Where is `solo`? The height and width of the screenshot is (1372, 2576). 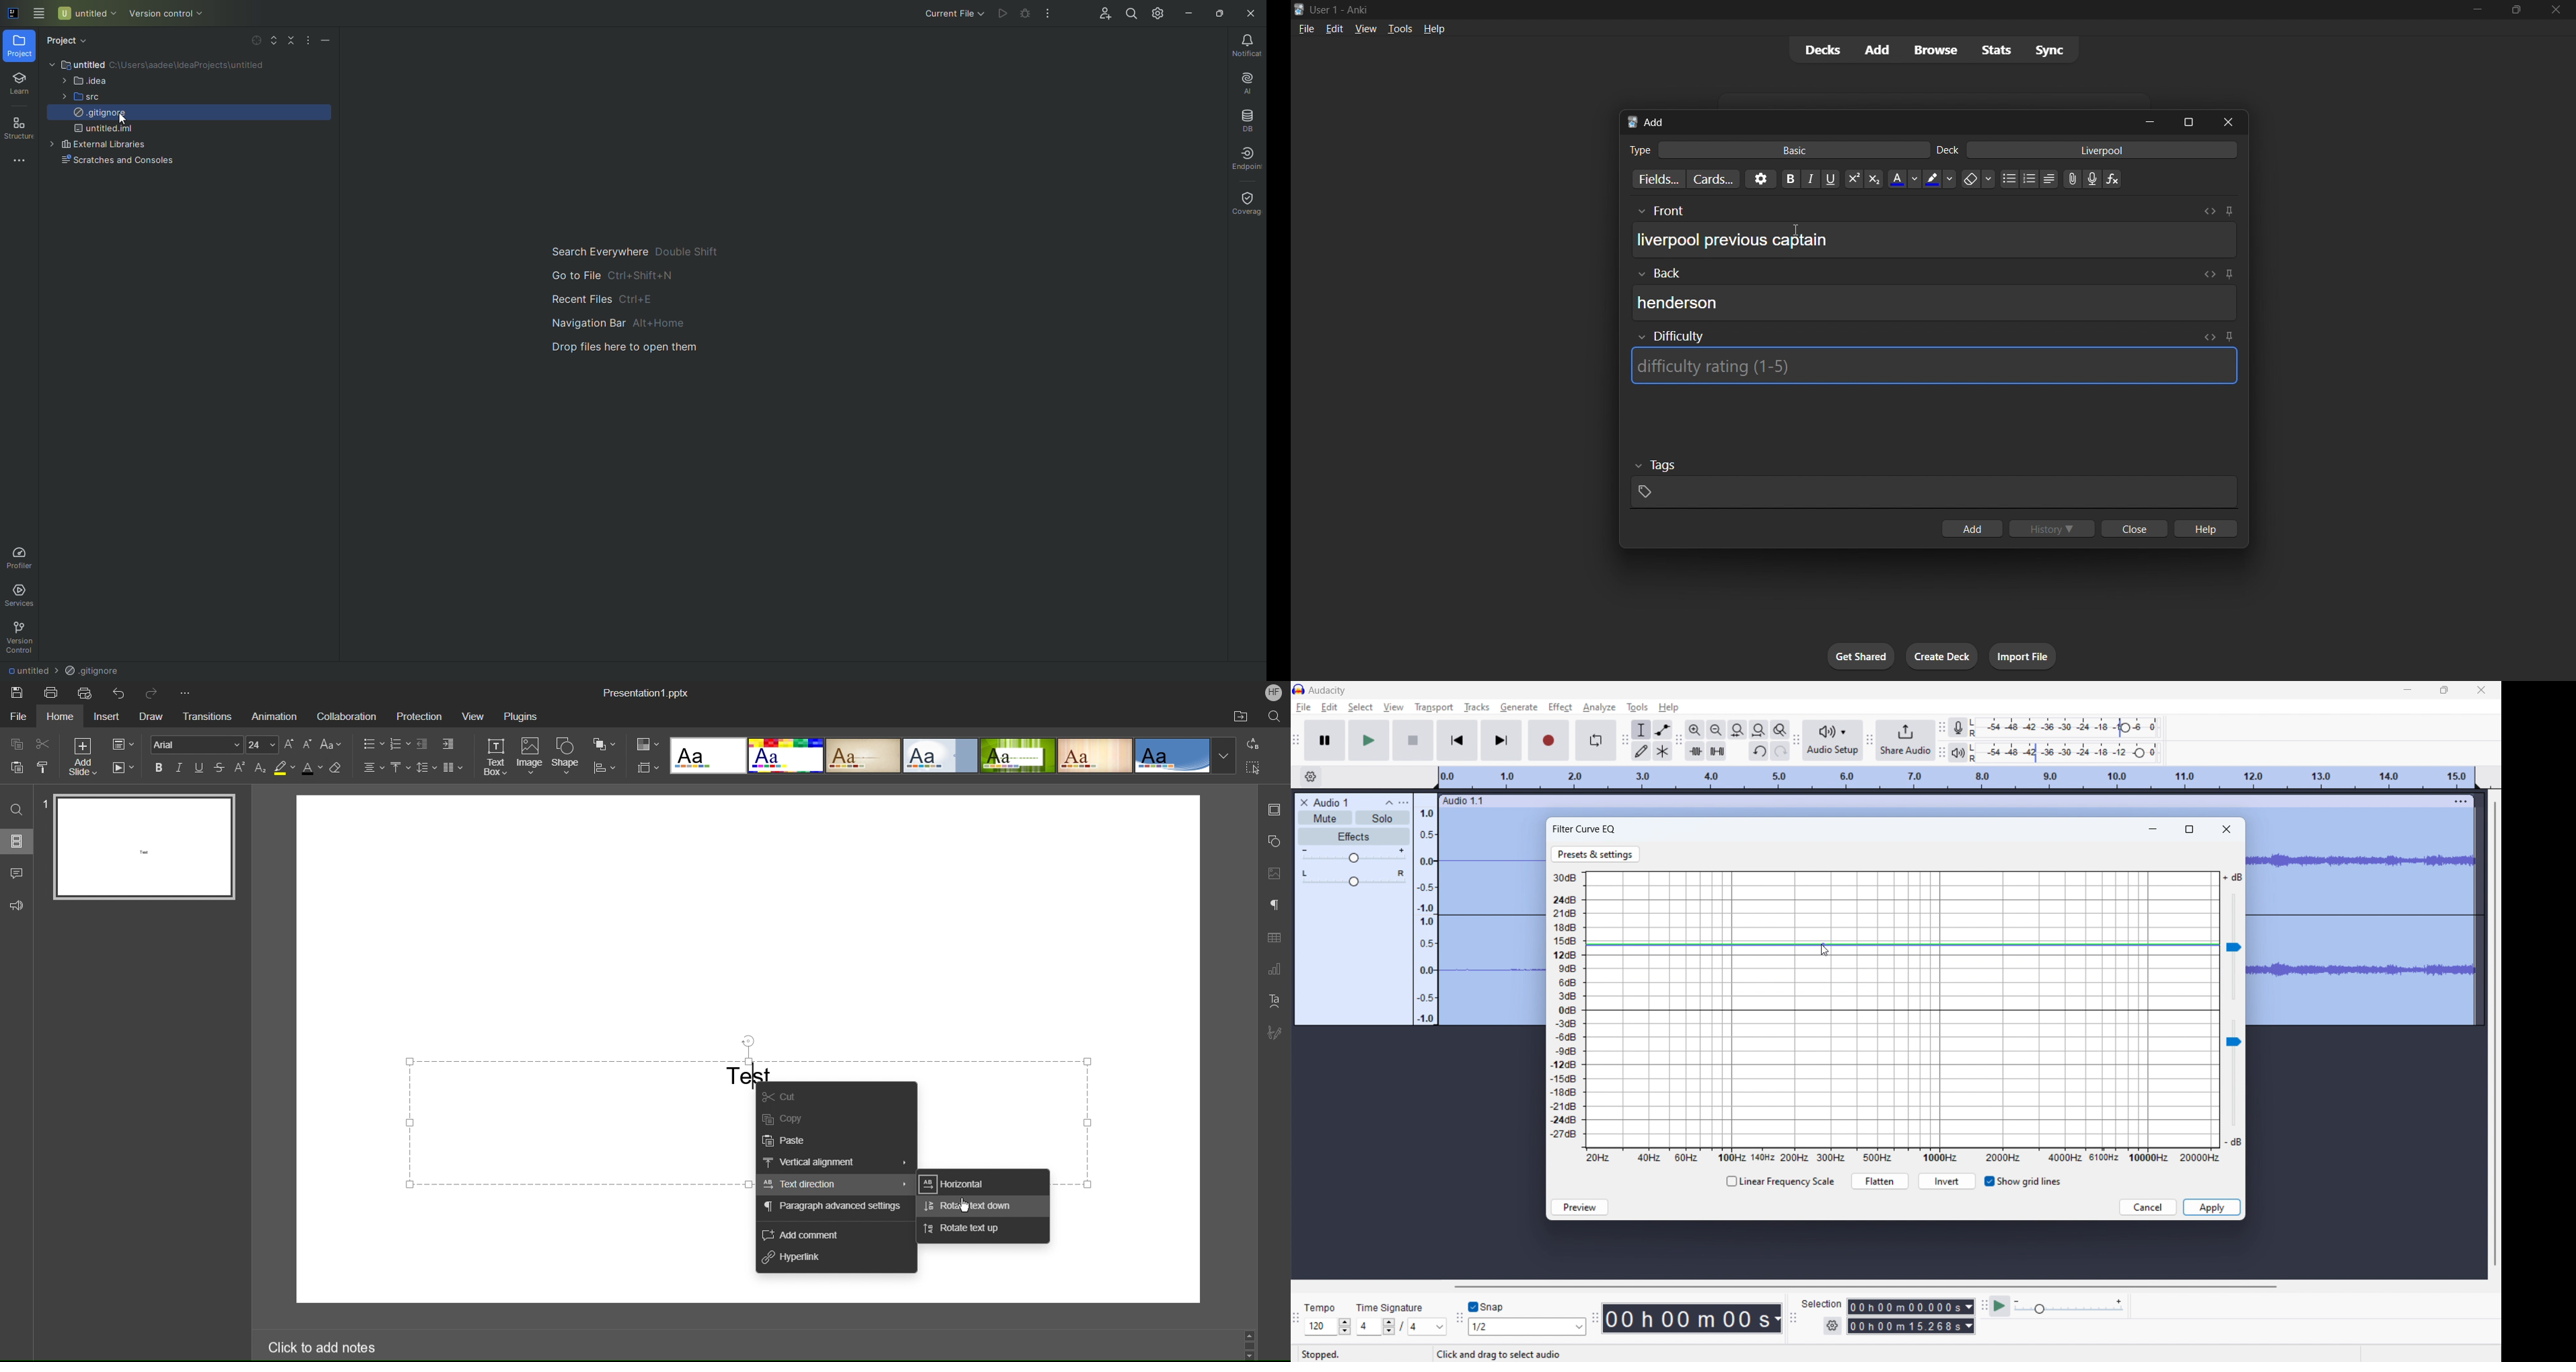
solo is located at coordinates (1382, 818).